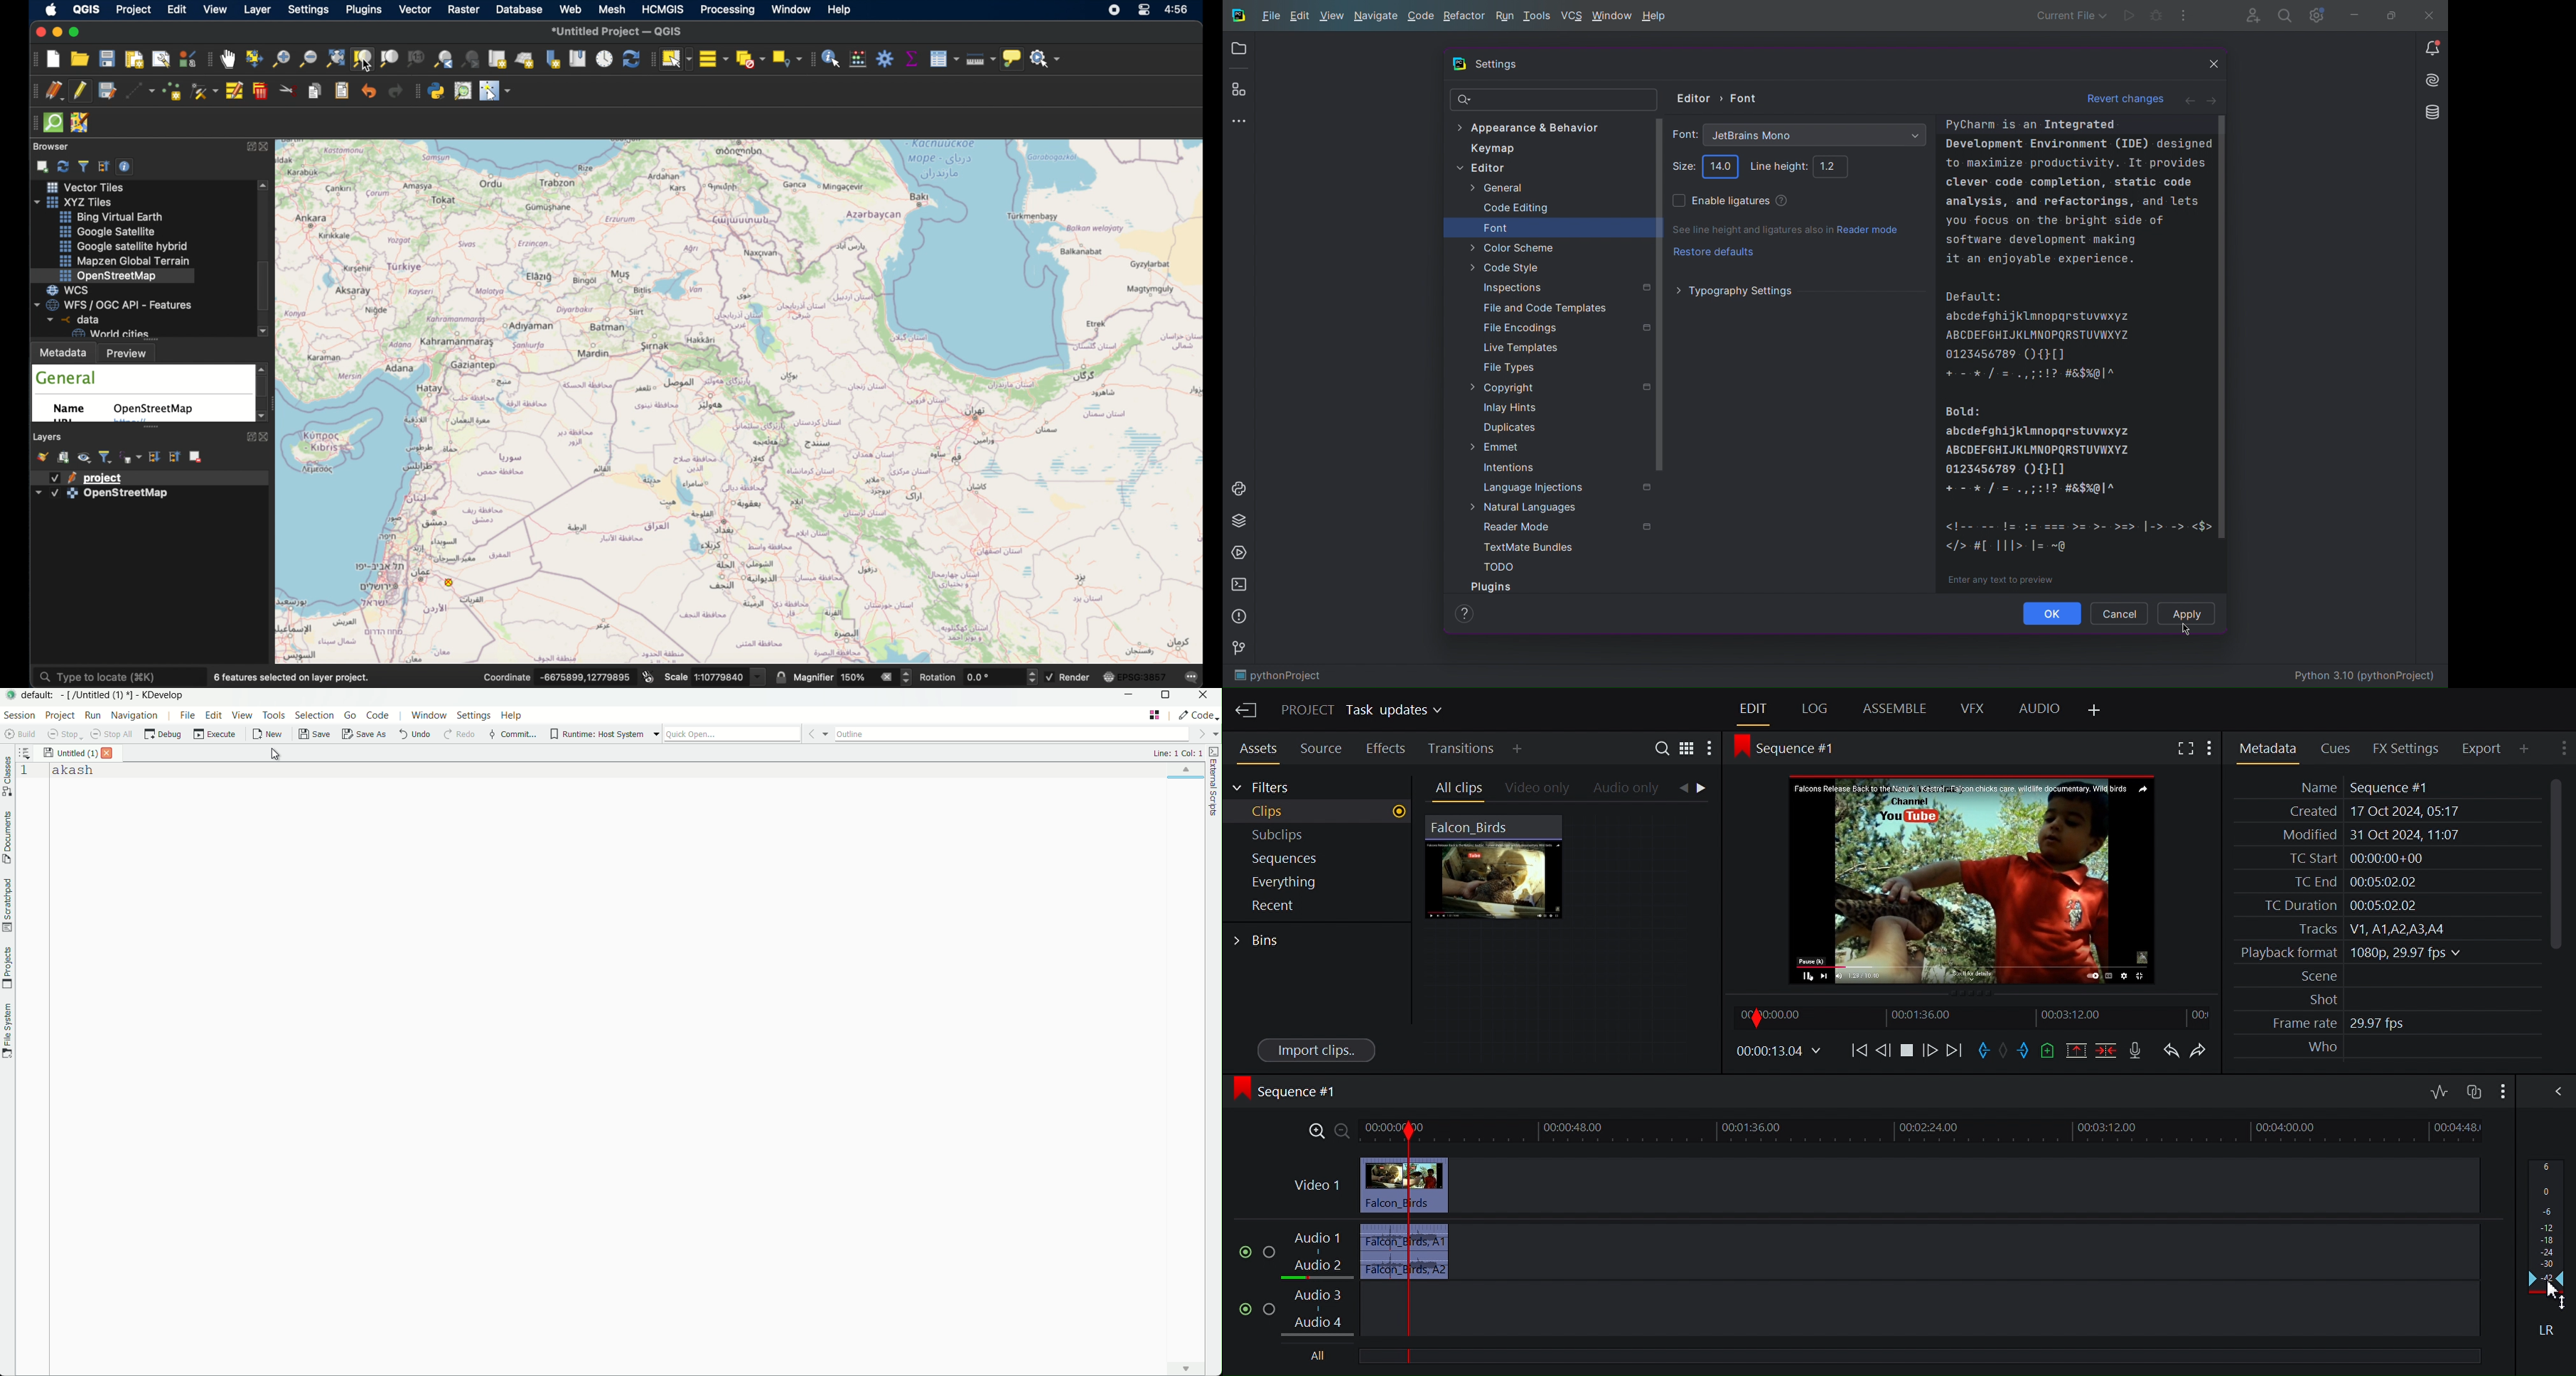 This screenshot has width=2576, height=1400. Describe the element at coordinates (840, 10) in the screenshot. I see `help` at that location.